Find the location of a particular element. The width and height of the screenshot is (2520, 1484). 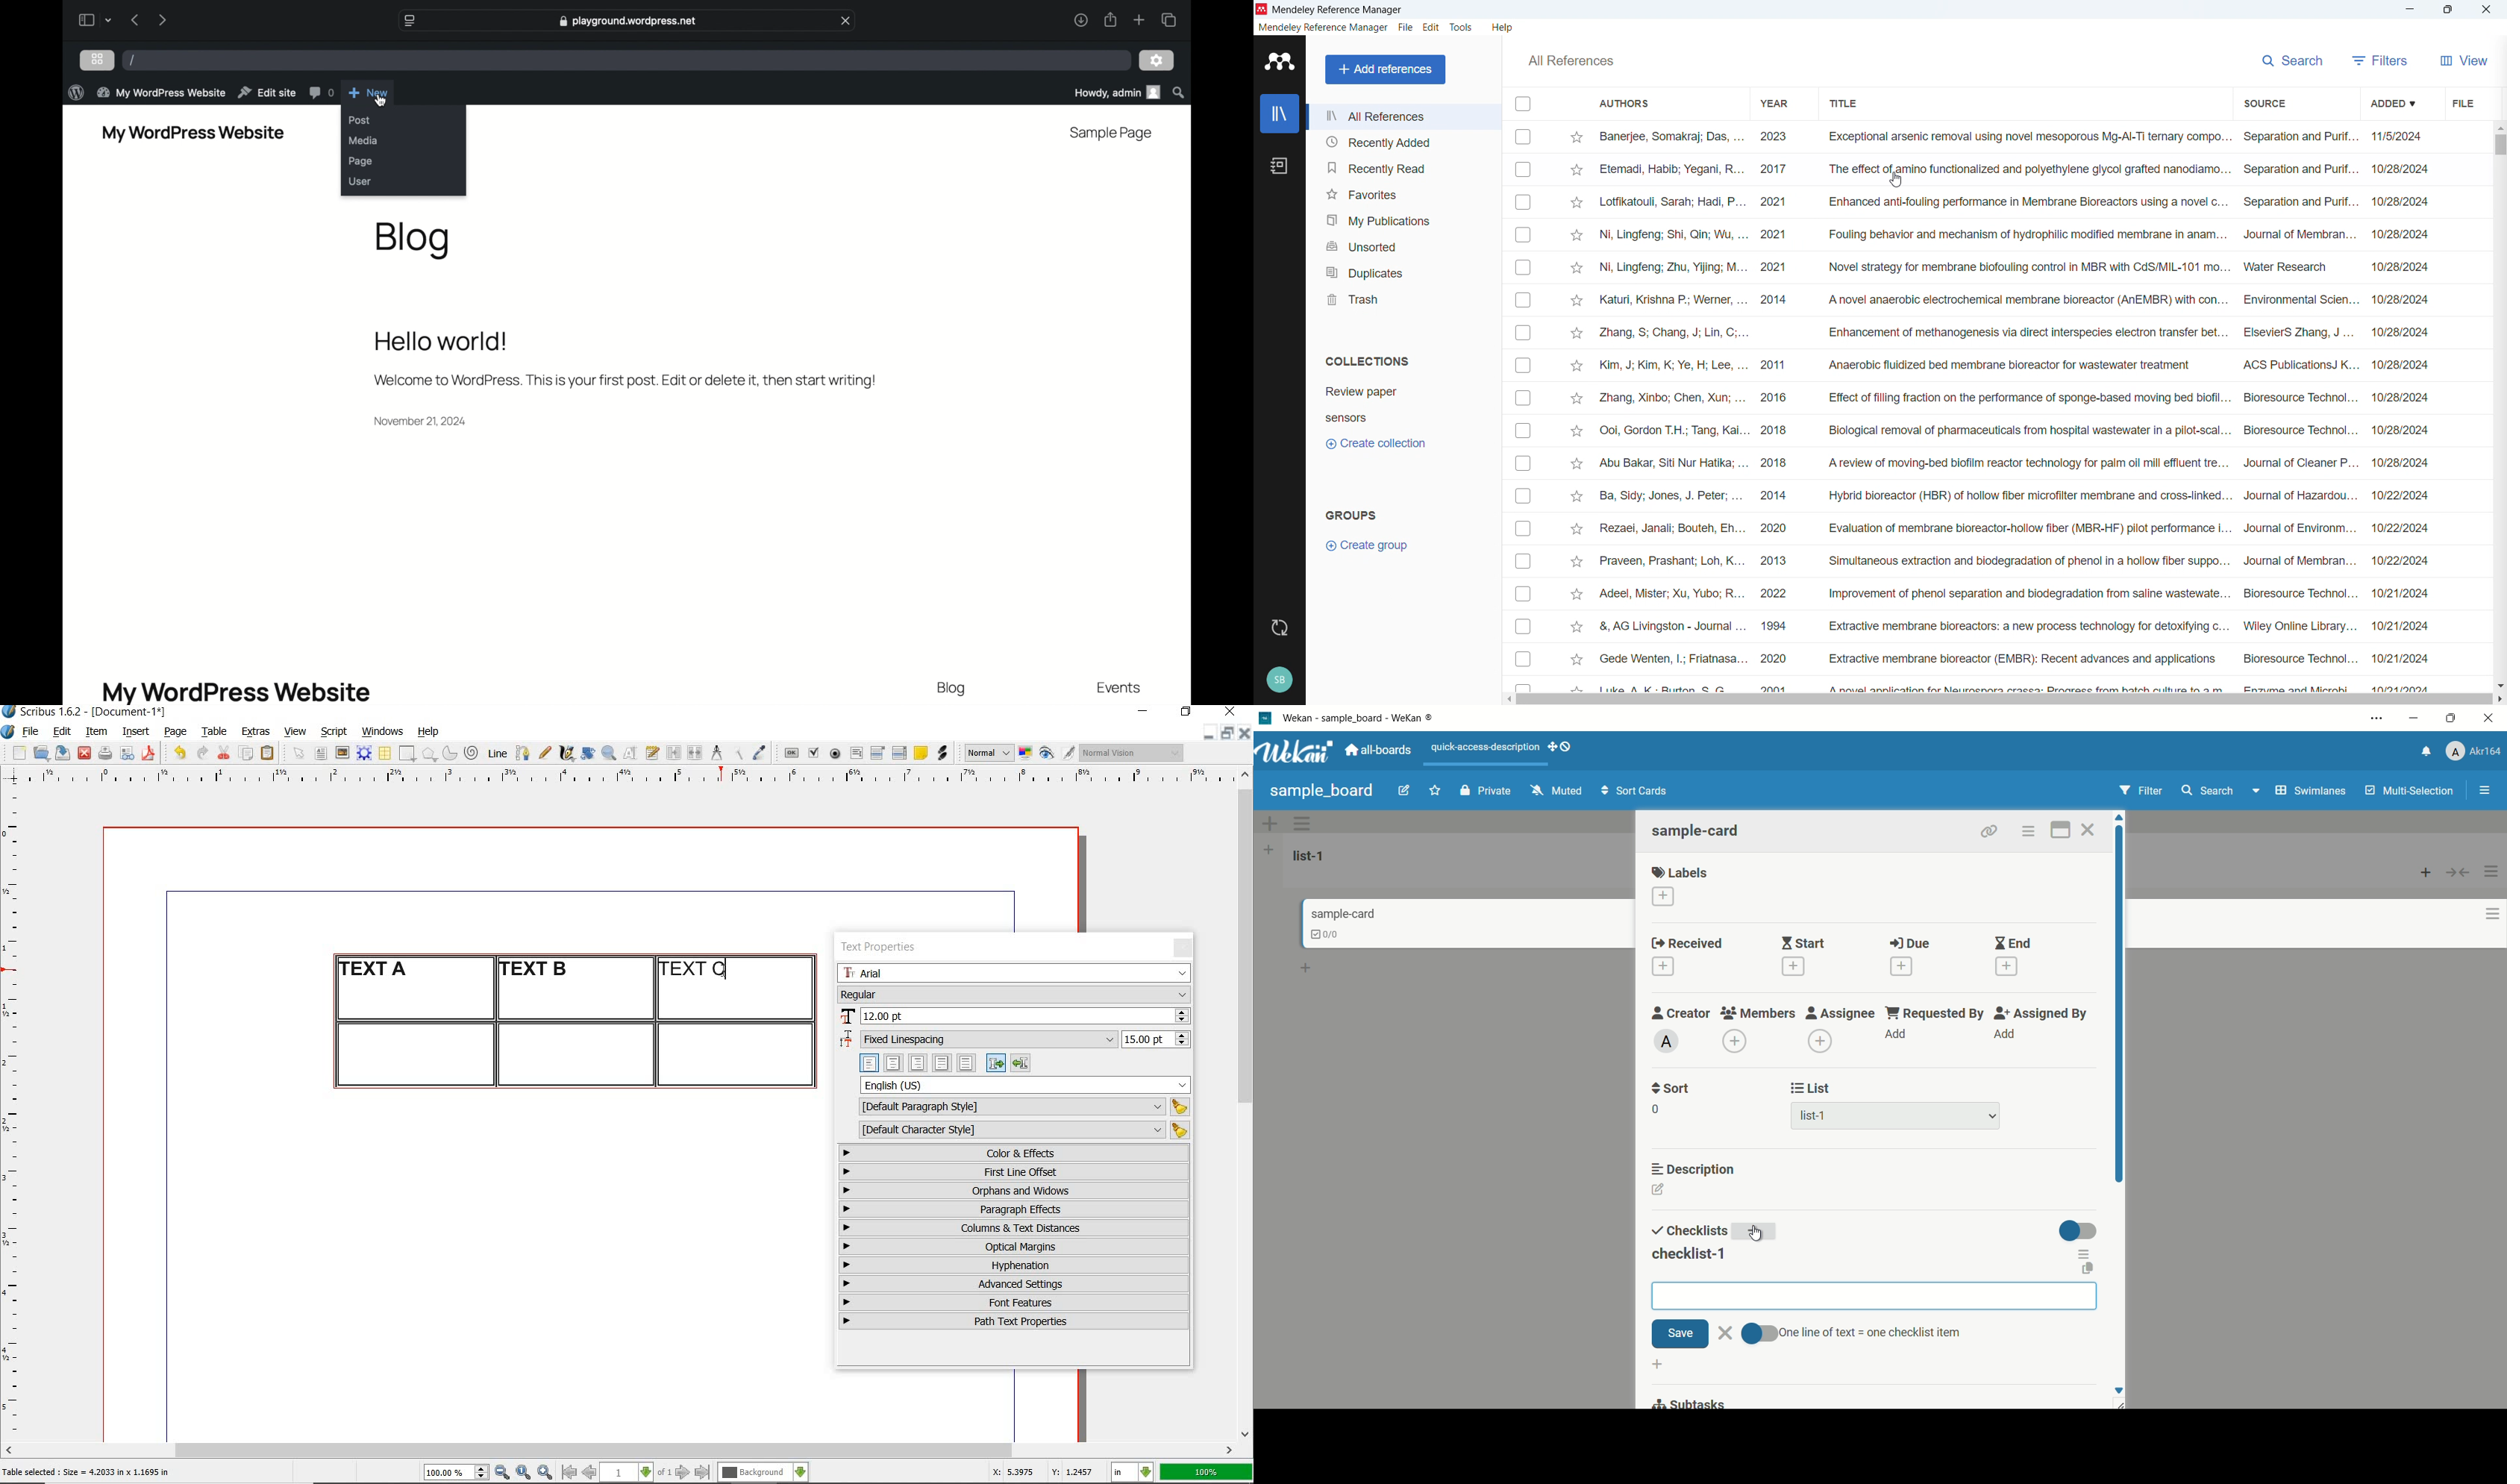

scroll bar is located at coordinates (2121, 1030).